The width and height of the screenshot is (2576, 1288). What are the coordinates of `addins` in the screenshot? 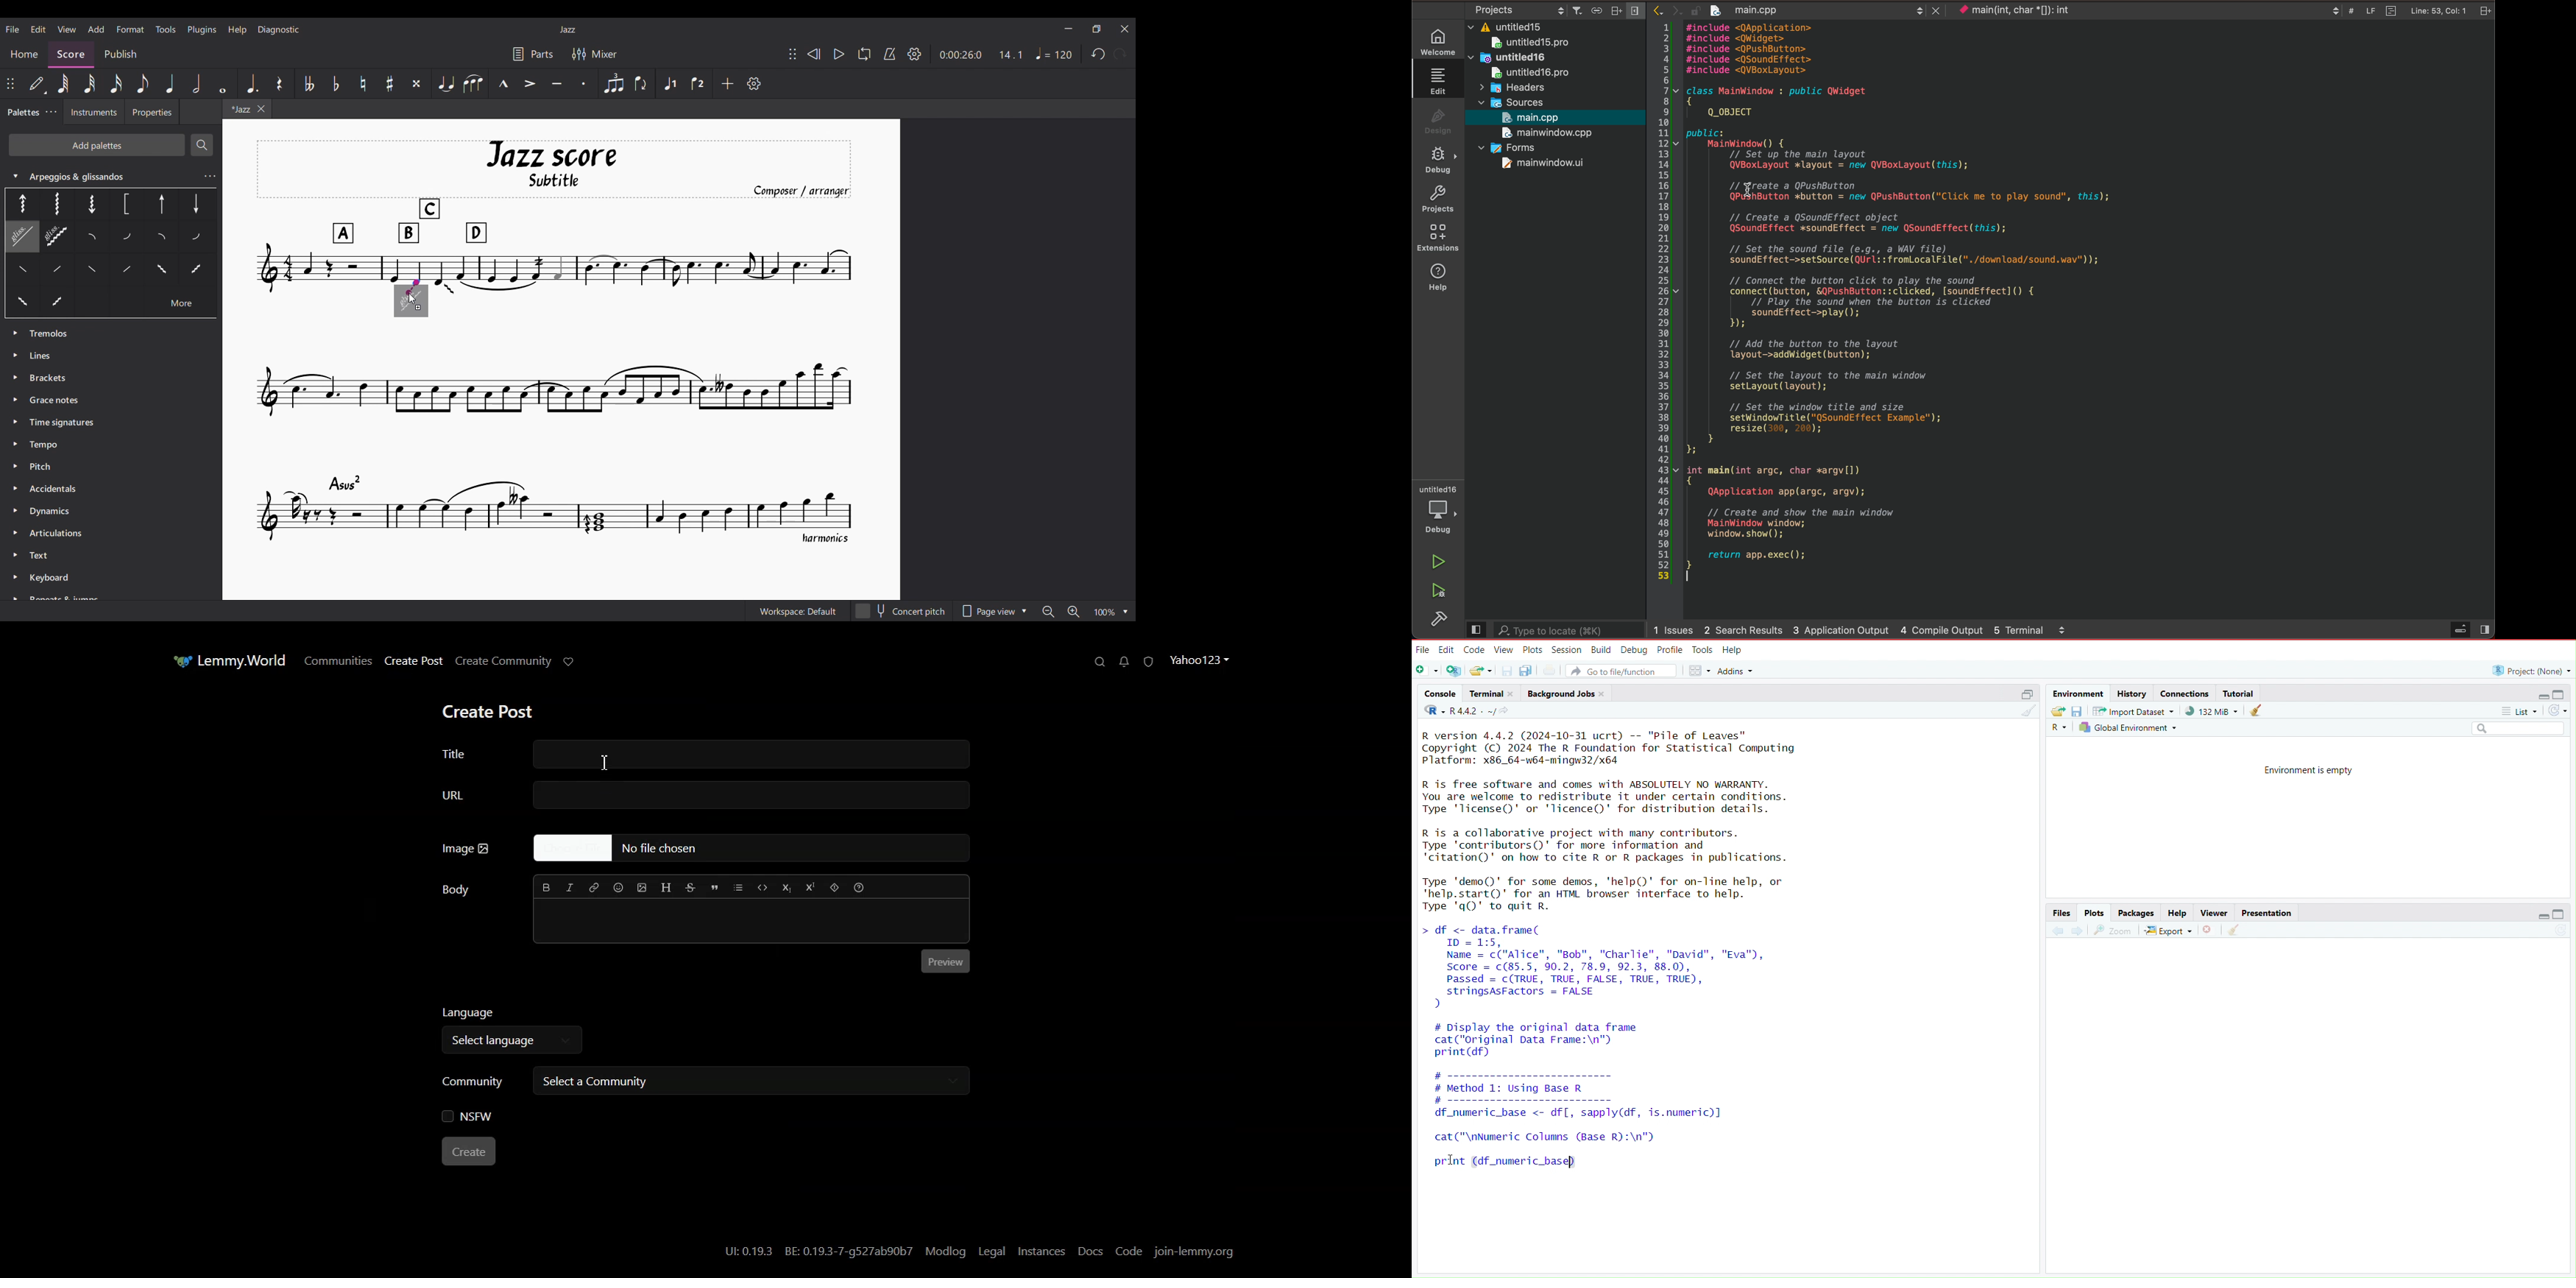 It's located at (1737, 670).